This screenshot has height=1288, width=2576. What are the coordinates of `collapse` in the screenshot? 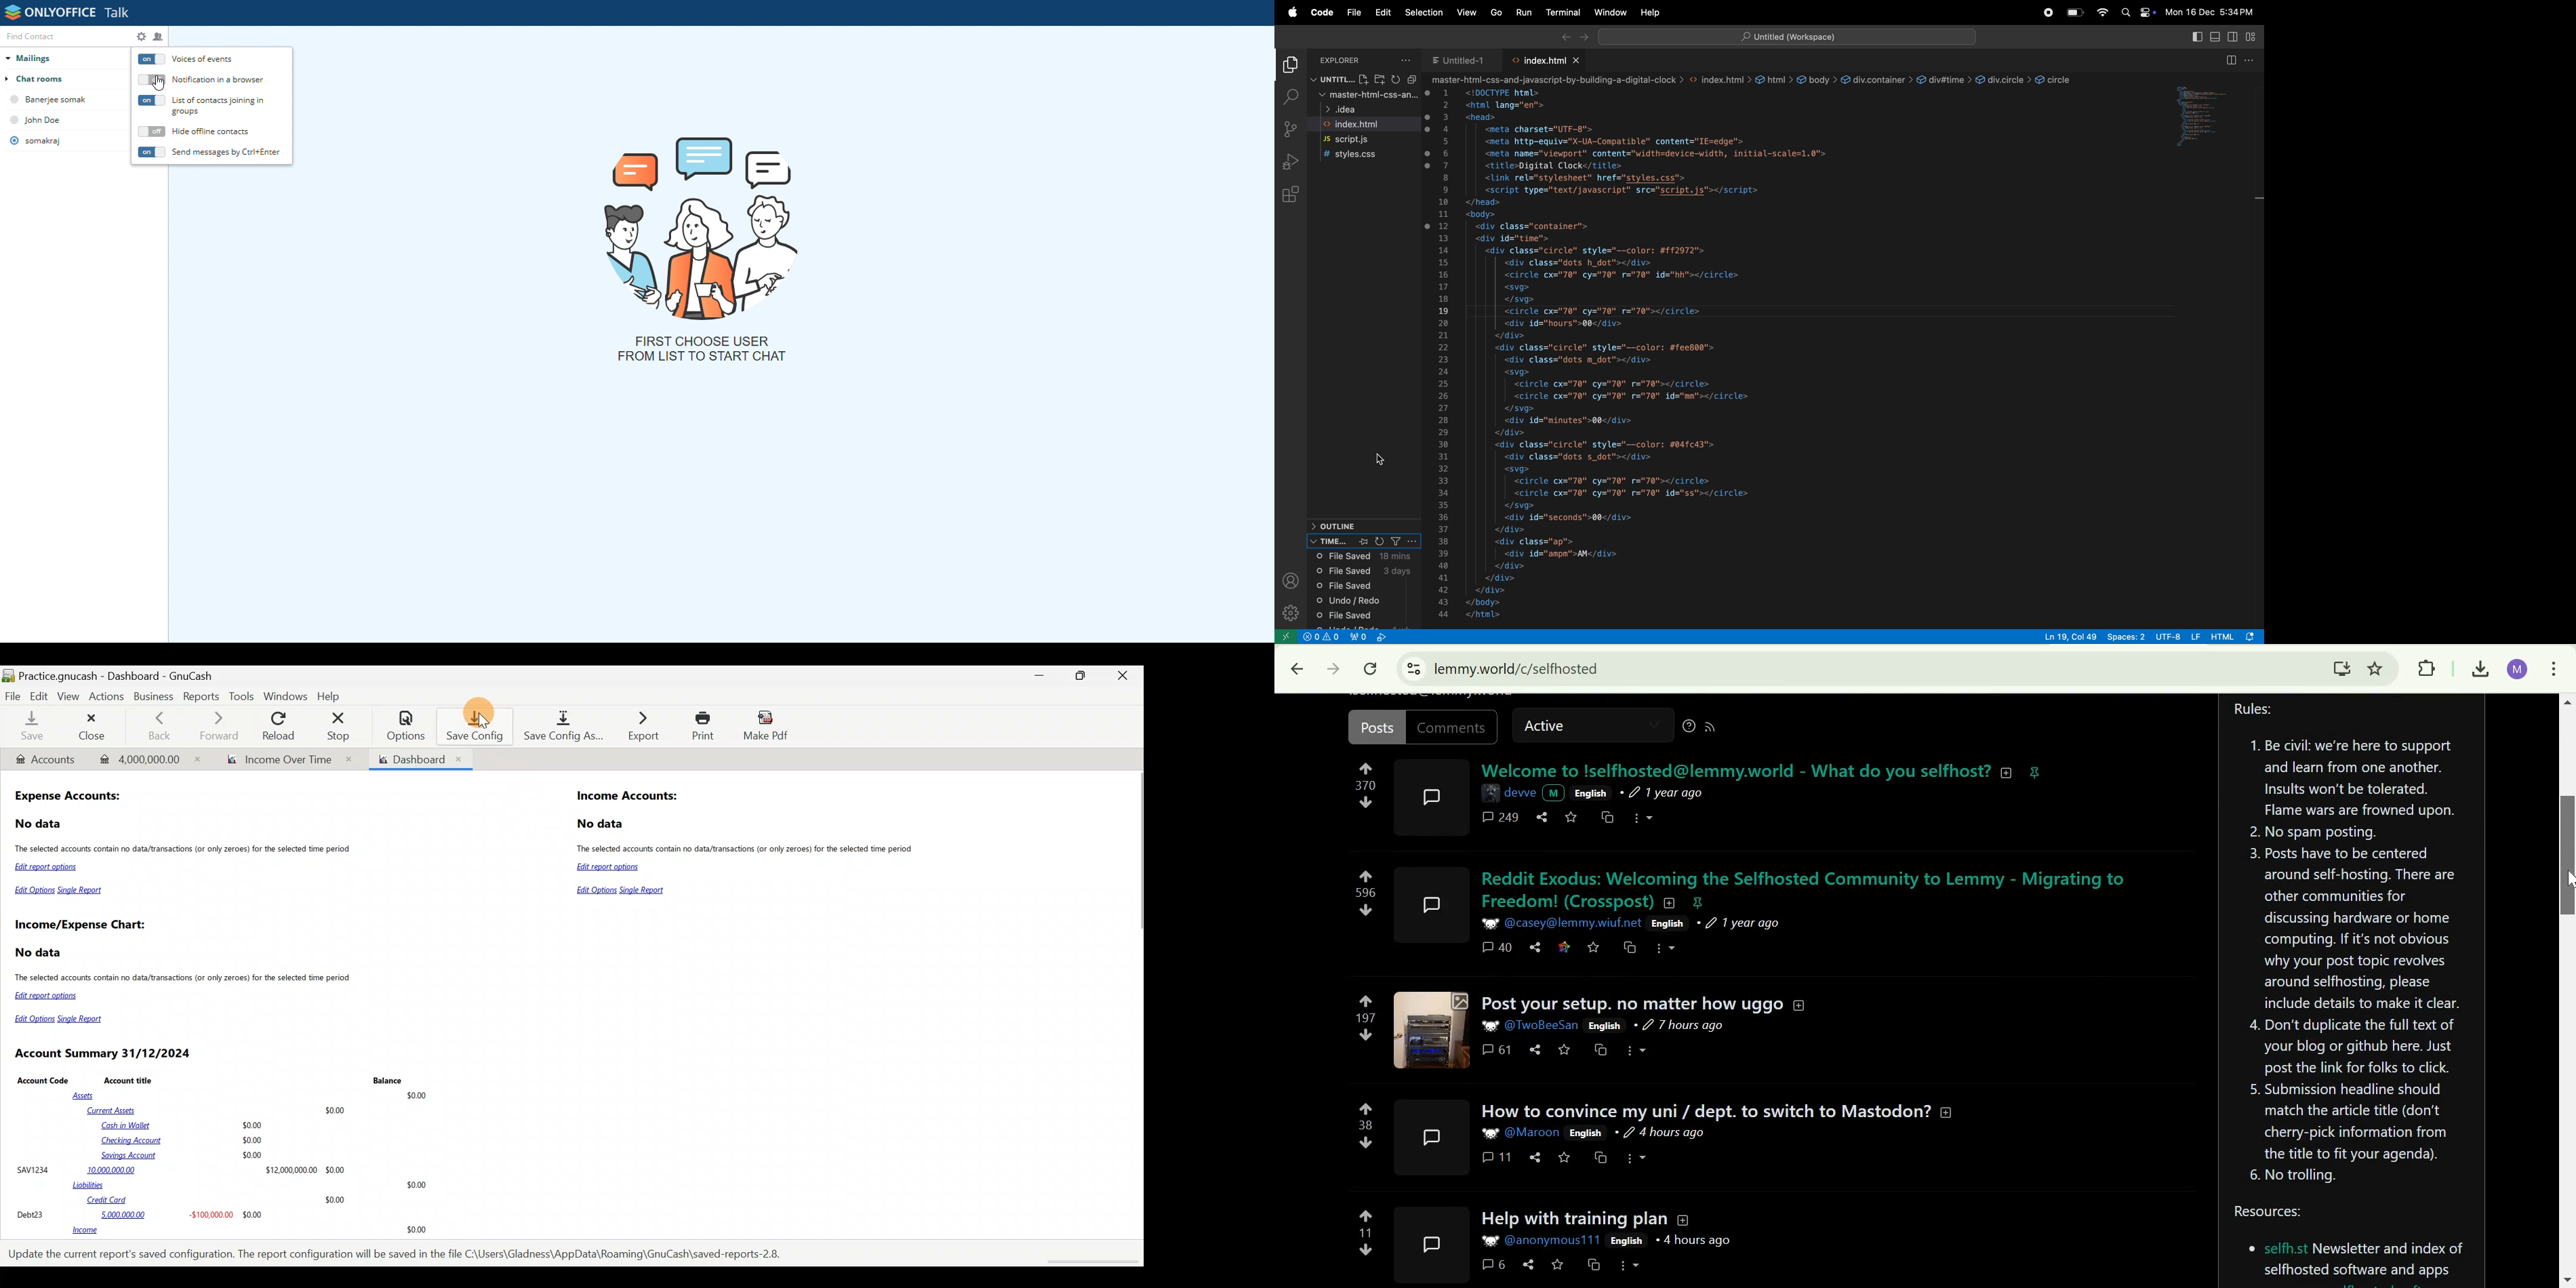 It's located at (1948, 1110).